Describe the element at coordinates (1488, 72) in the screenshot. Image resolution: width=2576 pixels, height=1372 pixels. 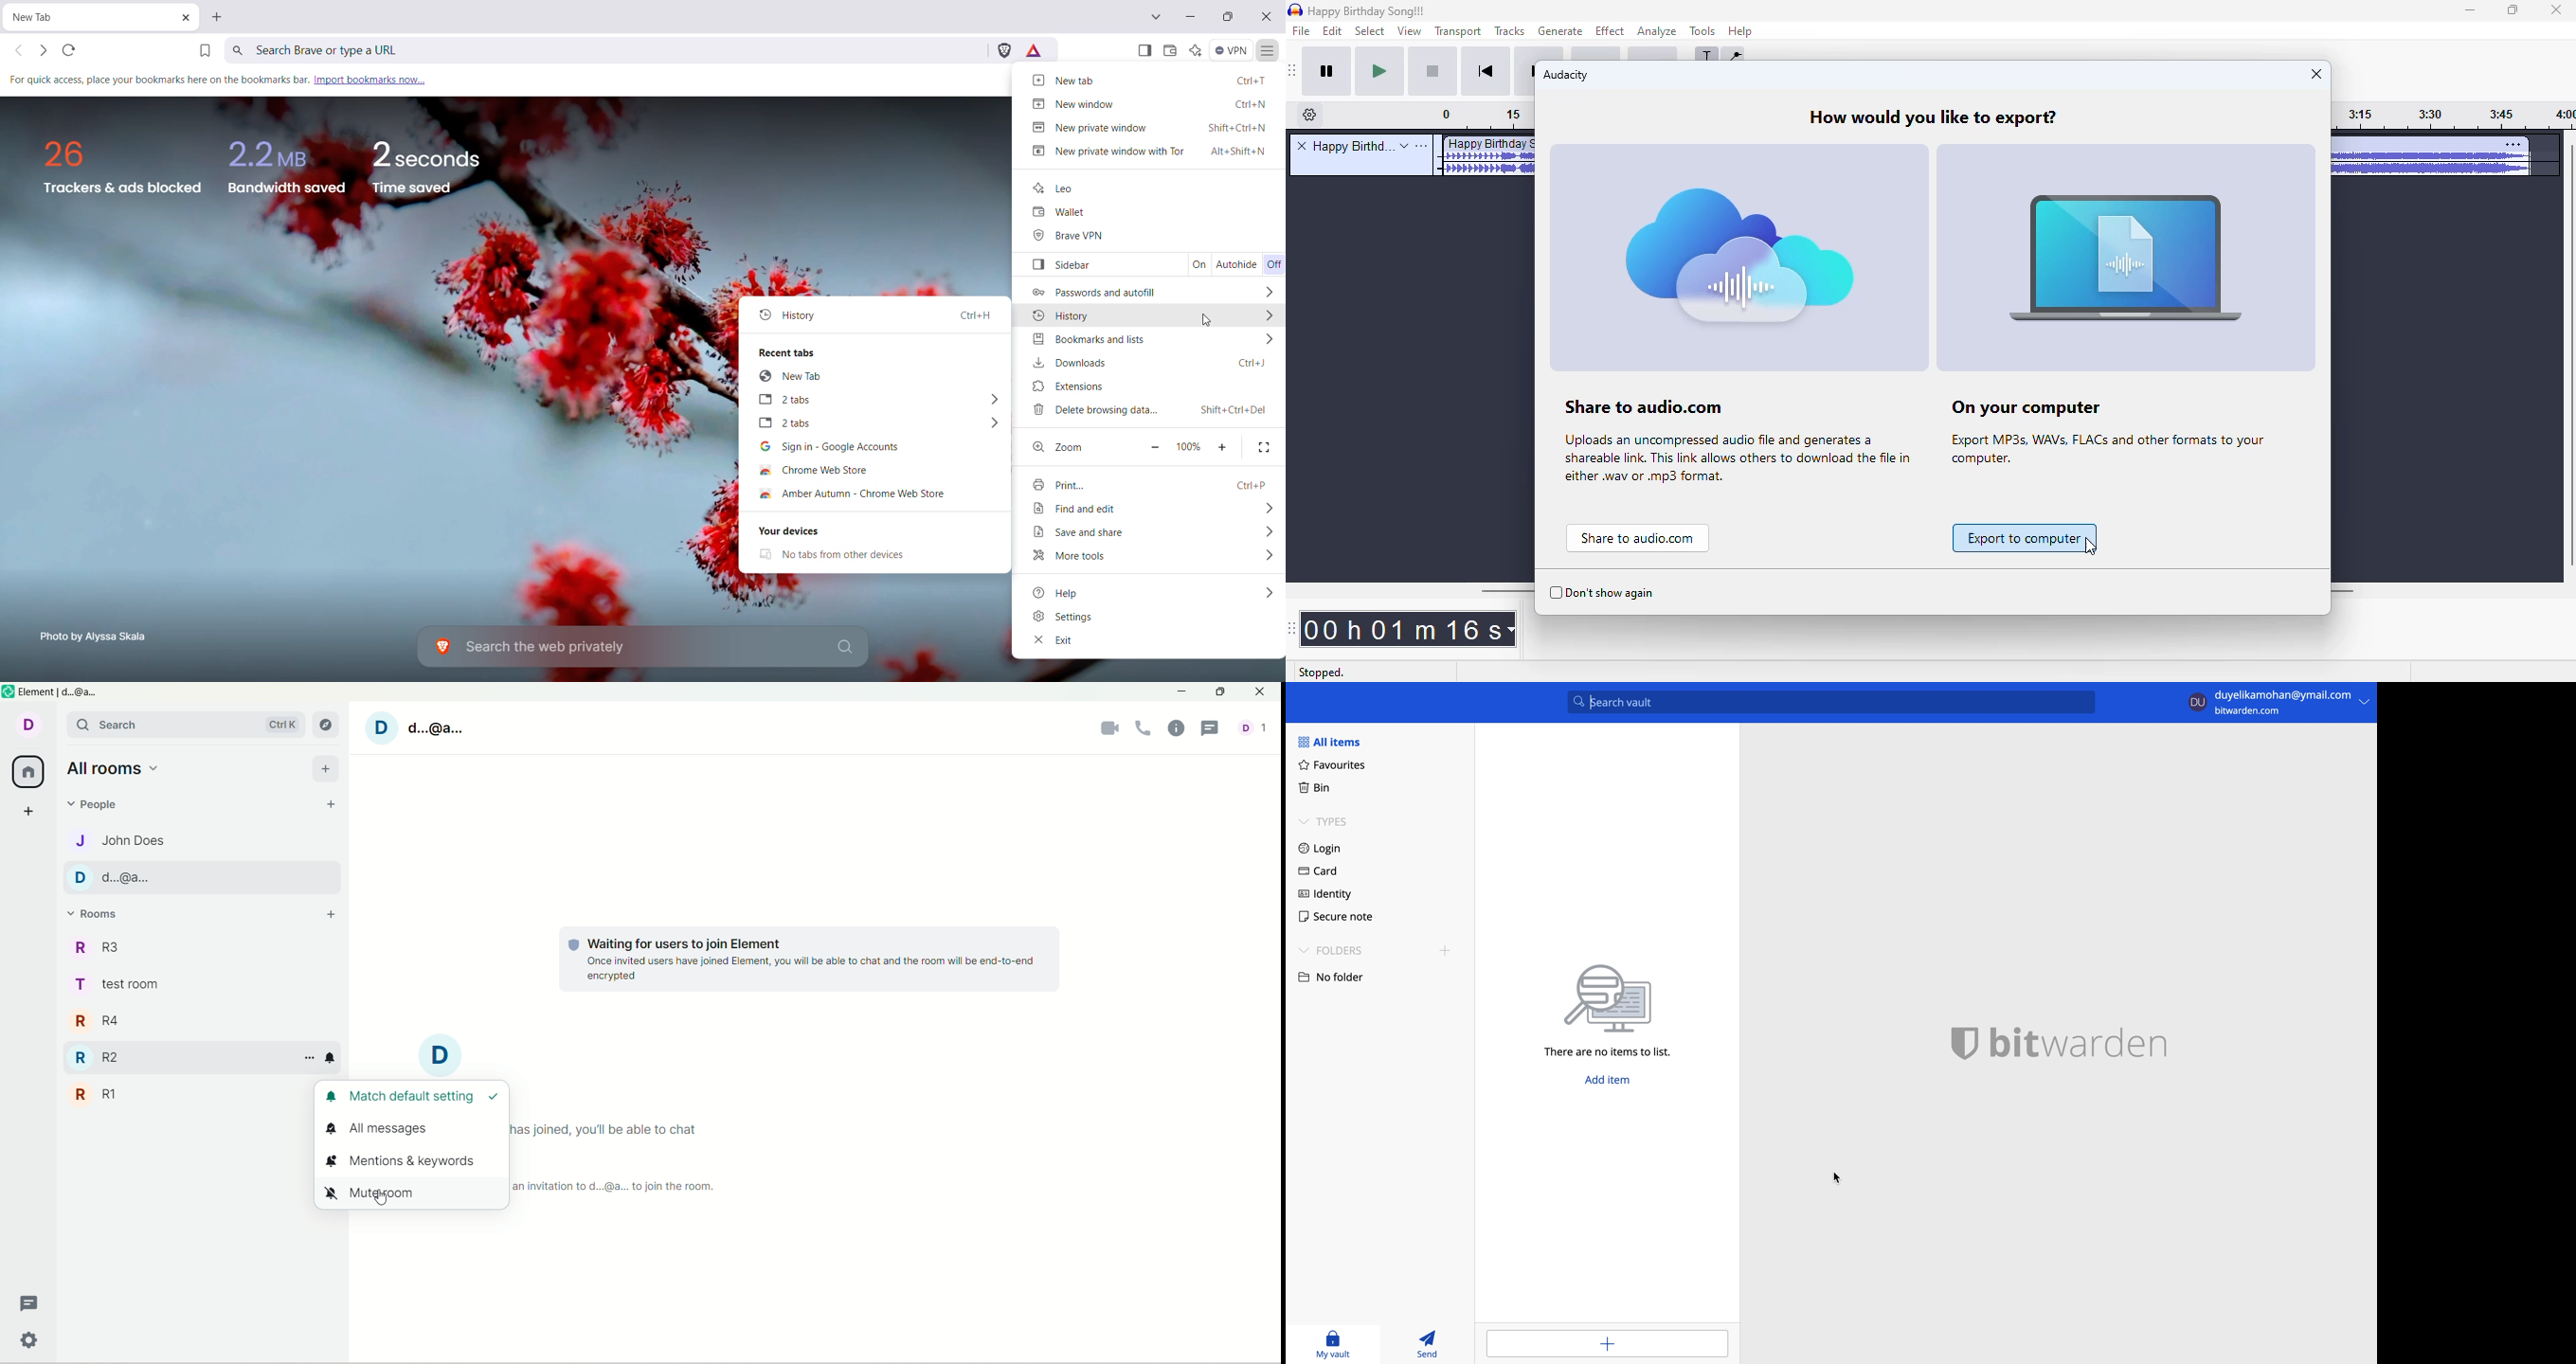
I see `skip to start` at that location.